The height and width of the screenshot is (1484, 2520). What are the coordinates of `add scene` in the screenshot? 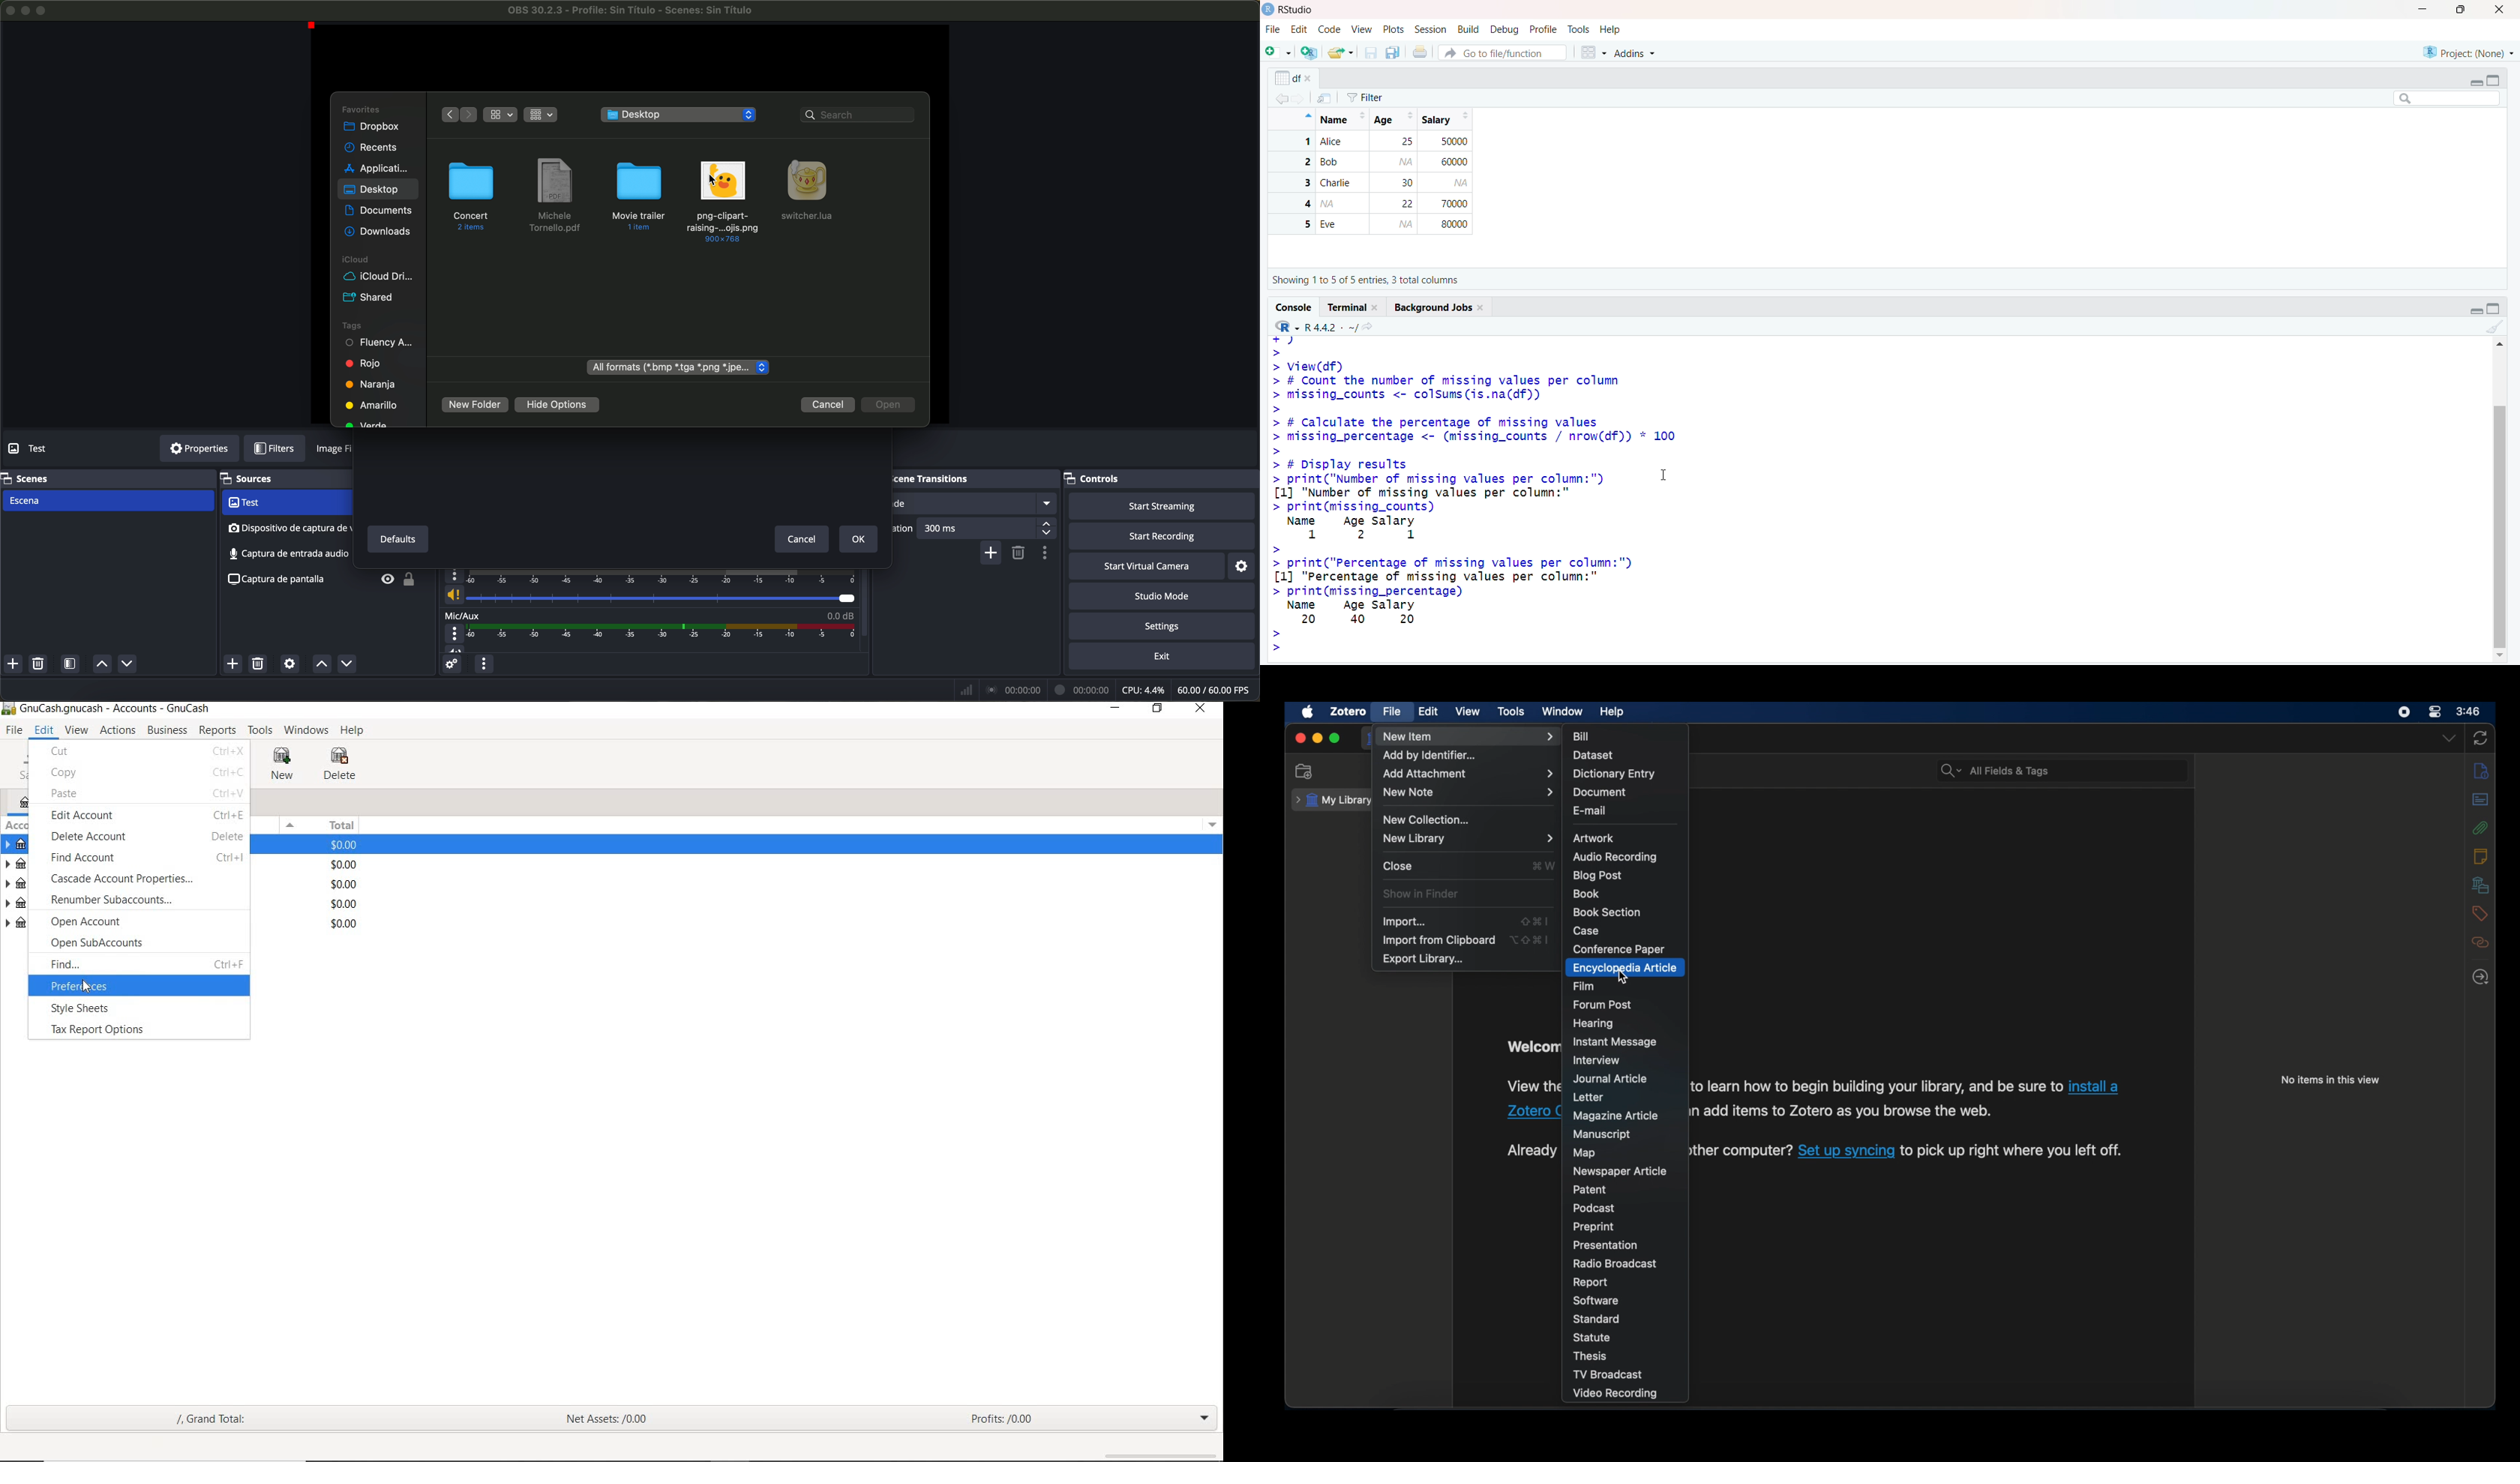 It's located at (13, 664).